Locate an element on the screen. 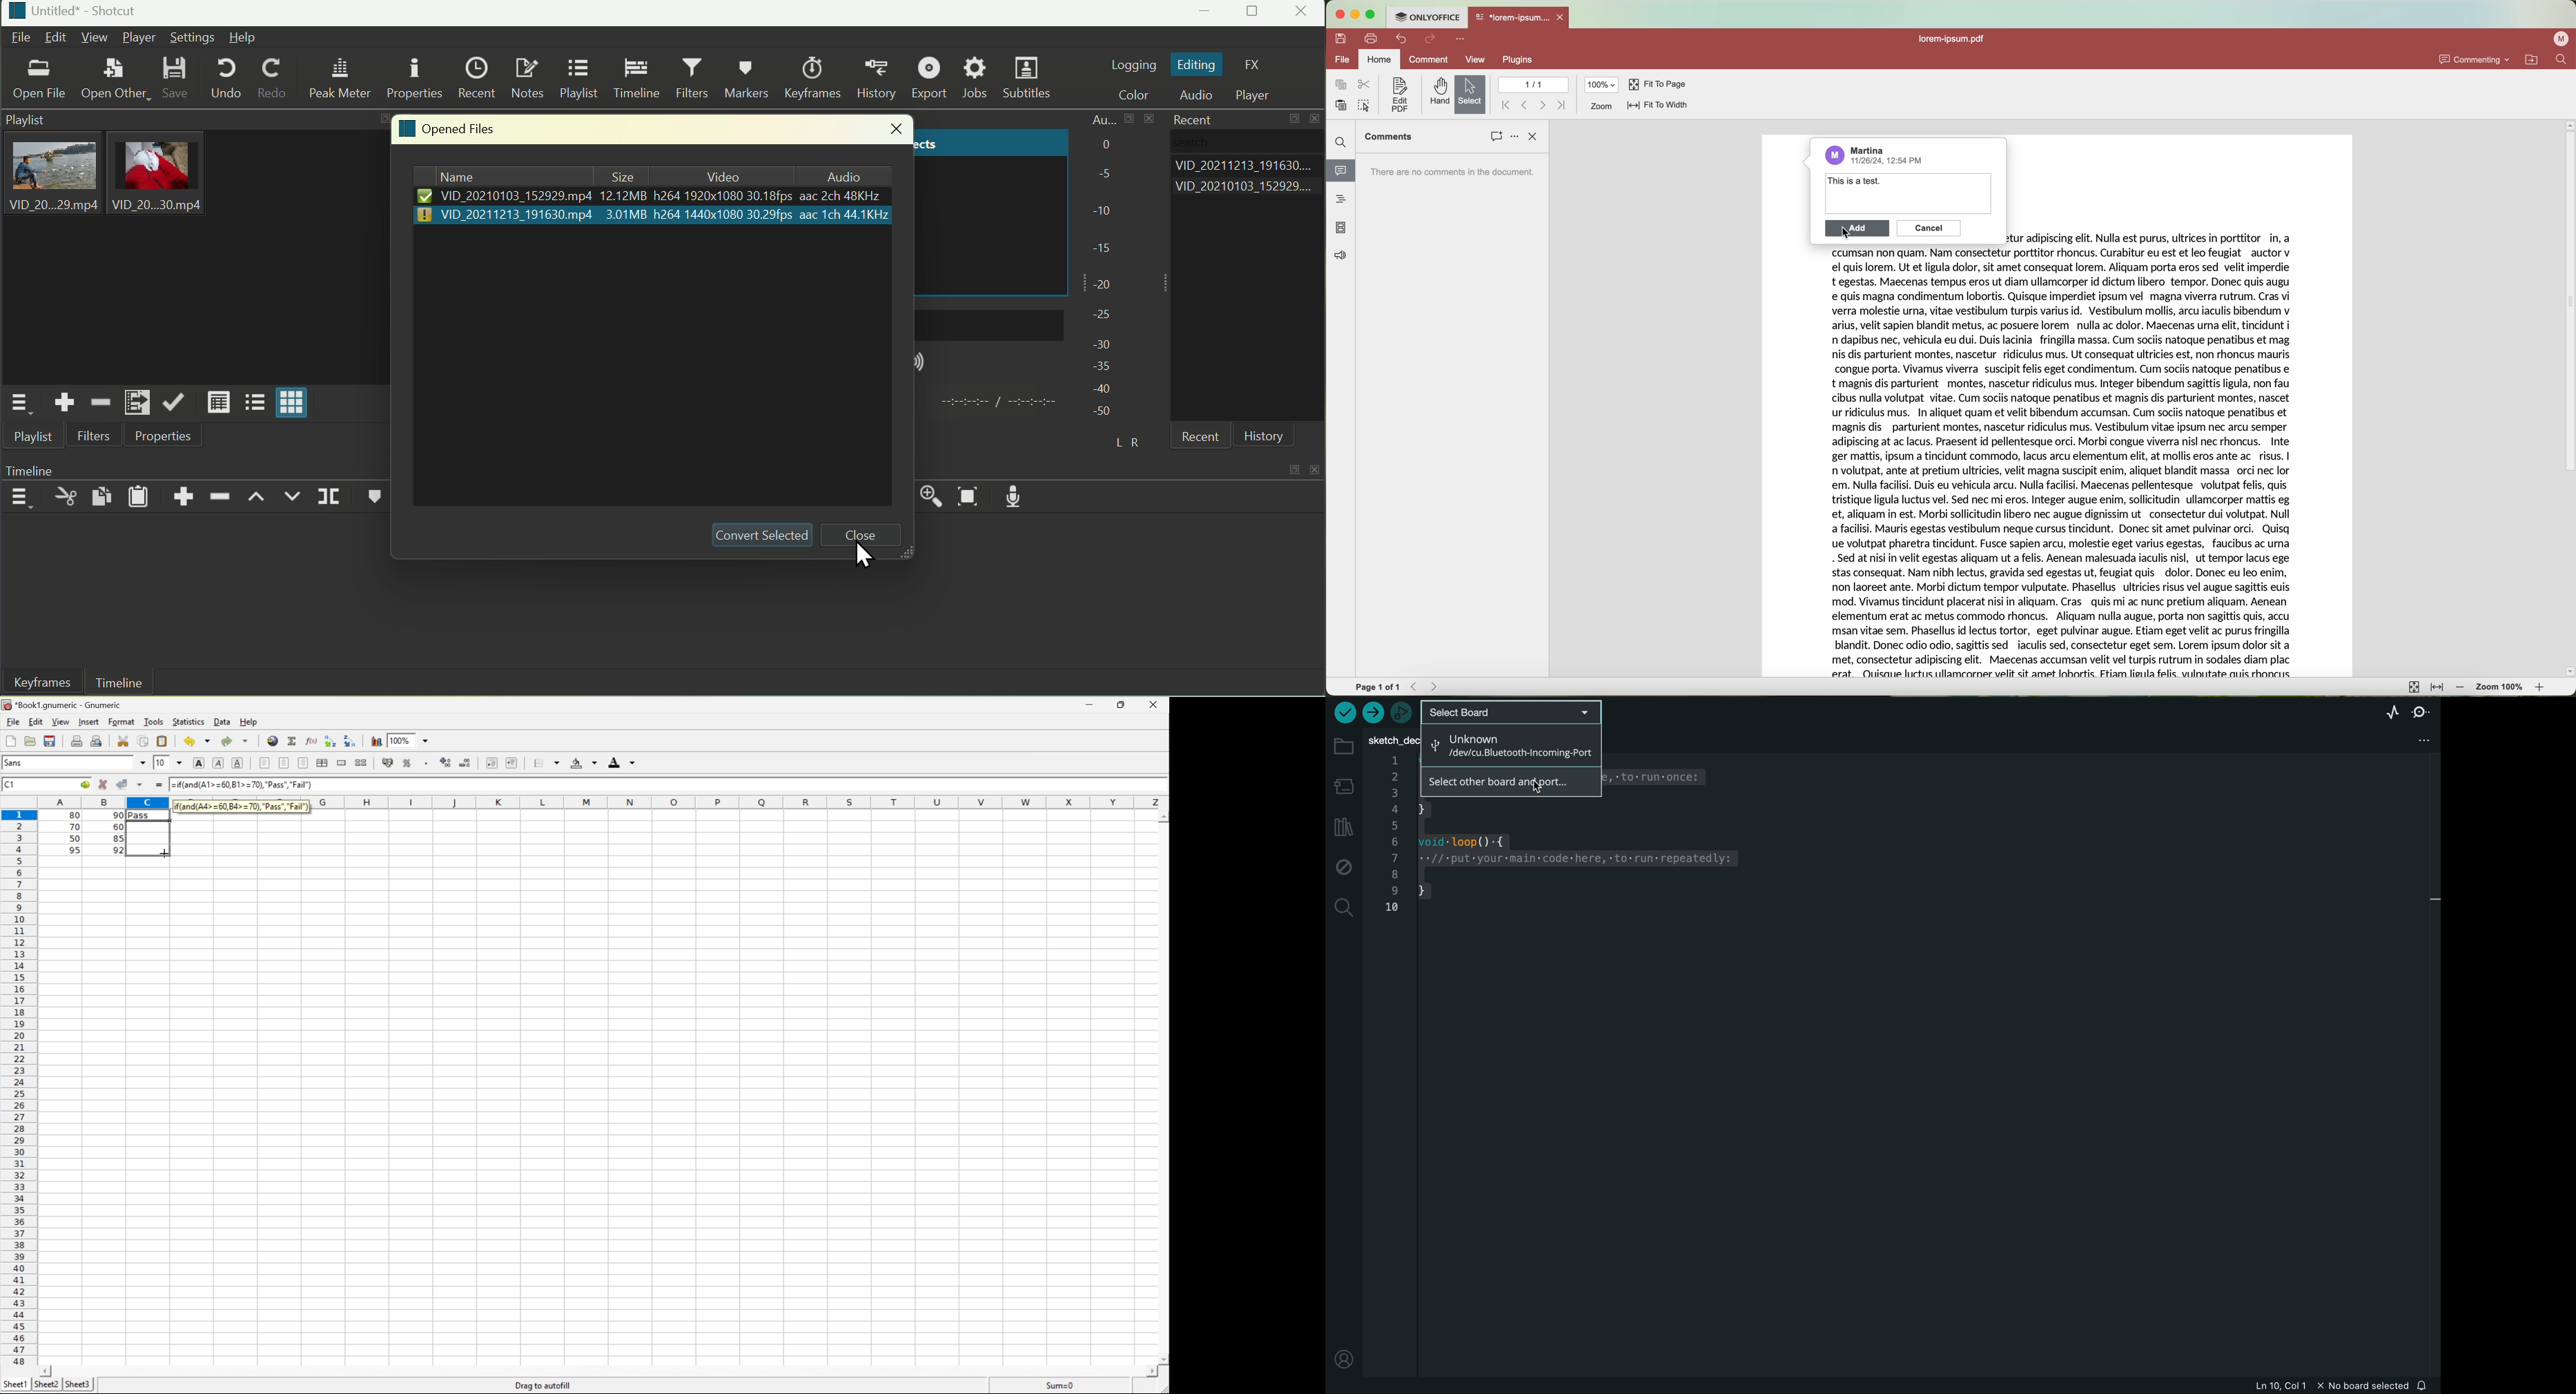 This screenshot has width=2576, height=1400. Export is located at coordinates (932, 77).